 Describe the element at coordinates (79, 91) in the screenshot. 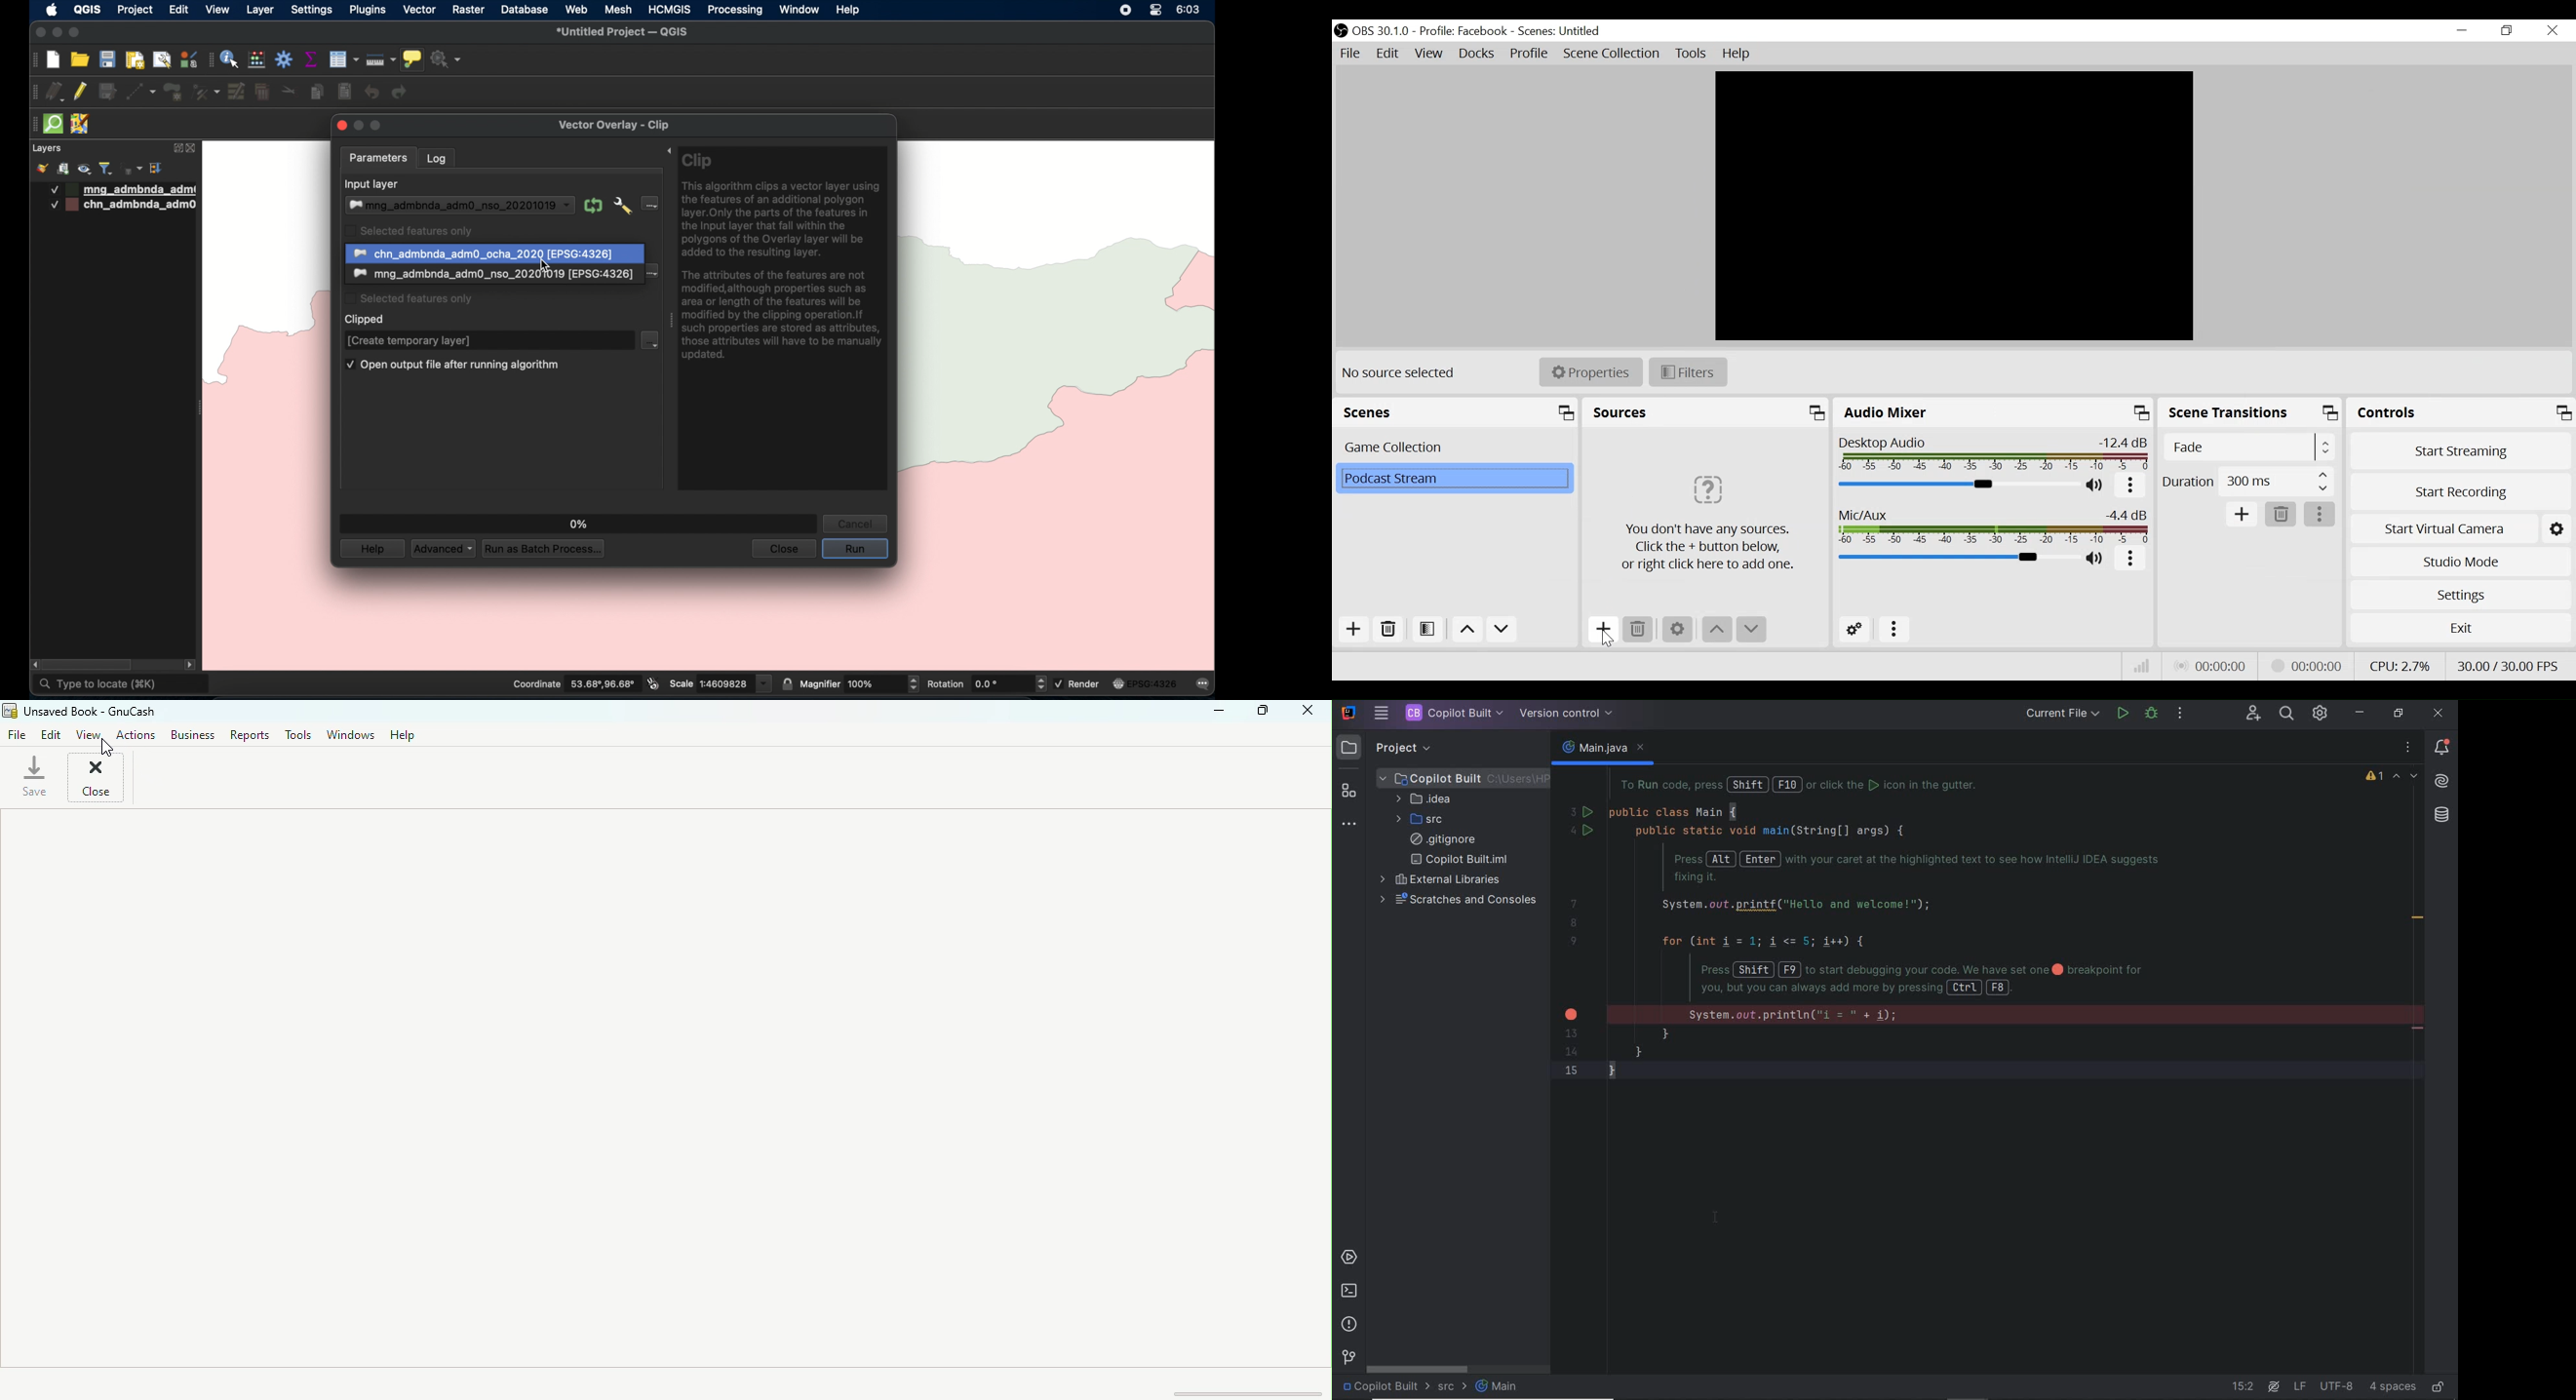

I see `toggle editing` at that location.